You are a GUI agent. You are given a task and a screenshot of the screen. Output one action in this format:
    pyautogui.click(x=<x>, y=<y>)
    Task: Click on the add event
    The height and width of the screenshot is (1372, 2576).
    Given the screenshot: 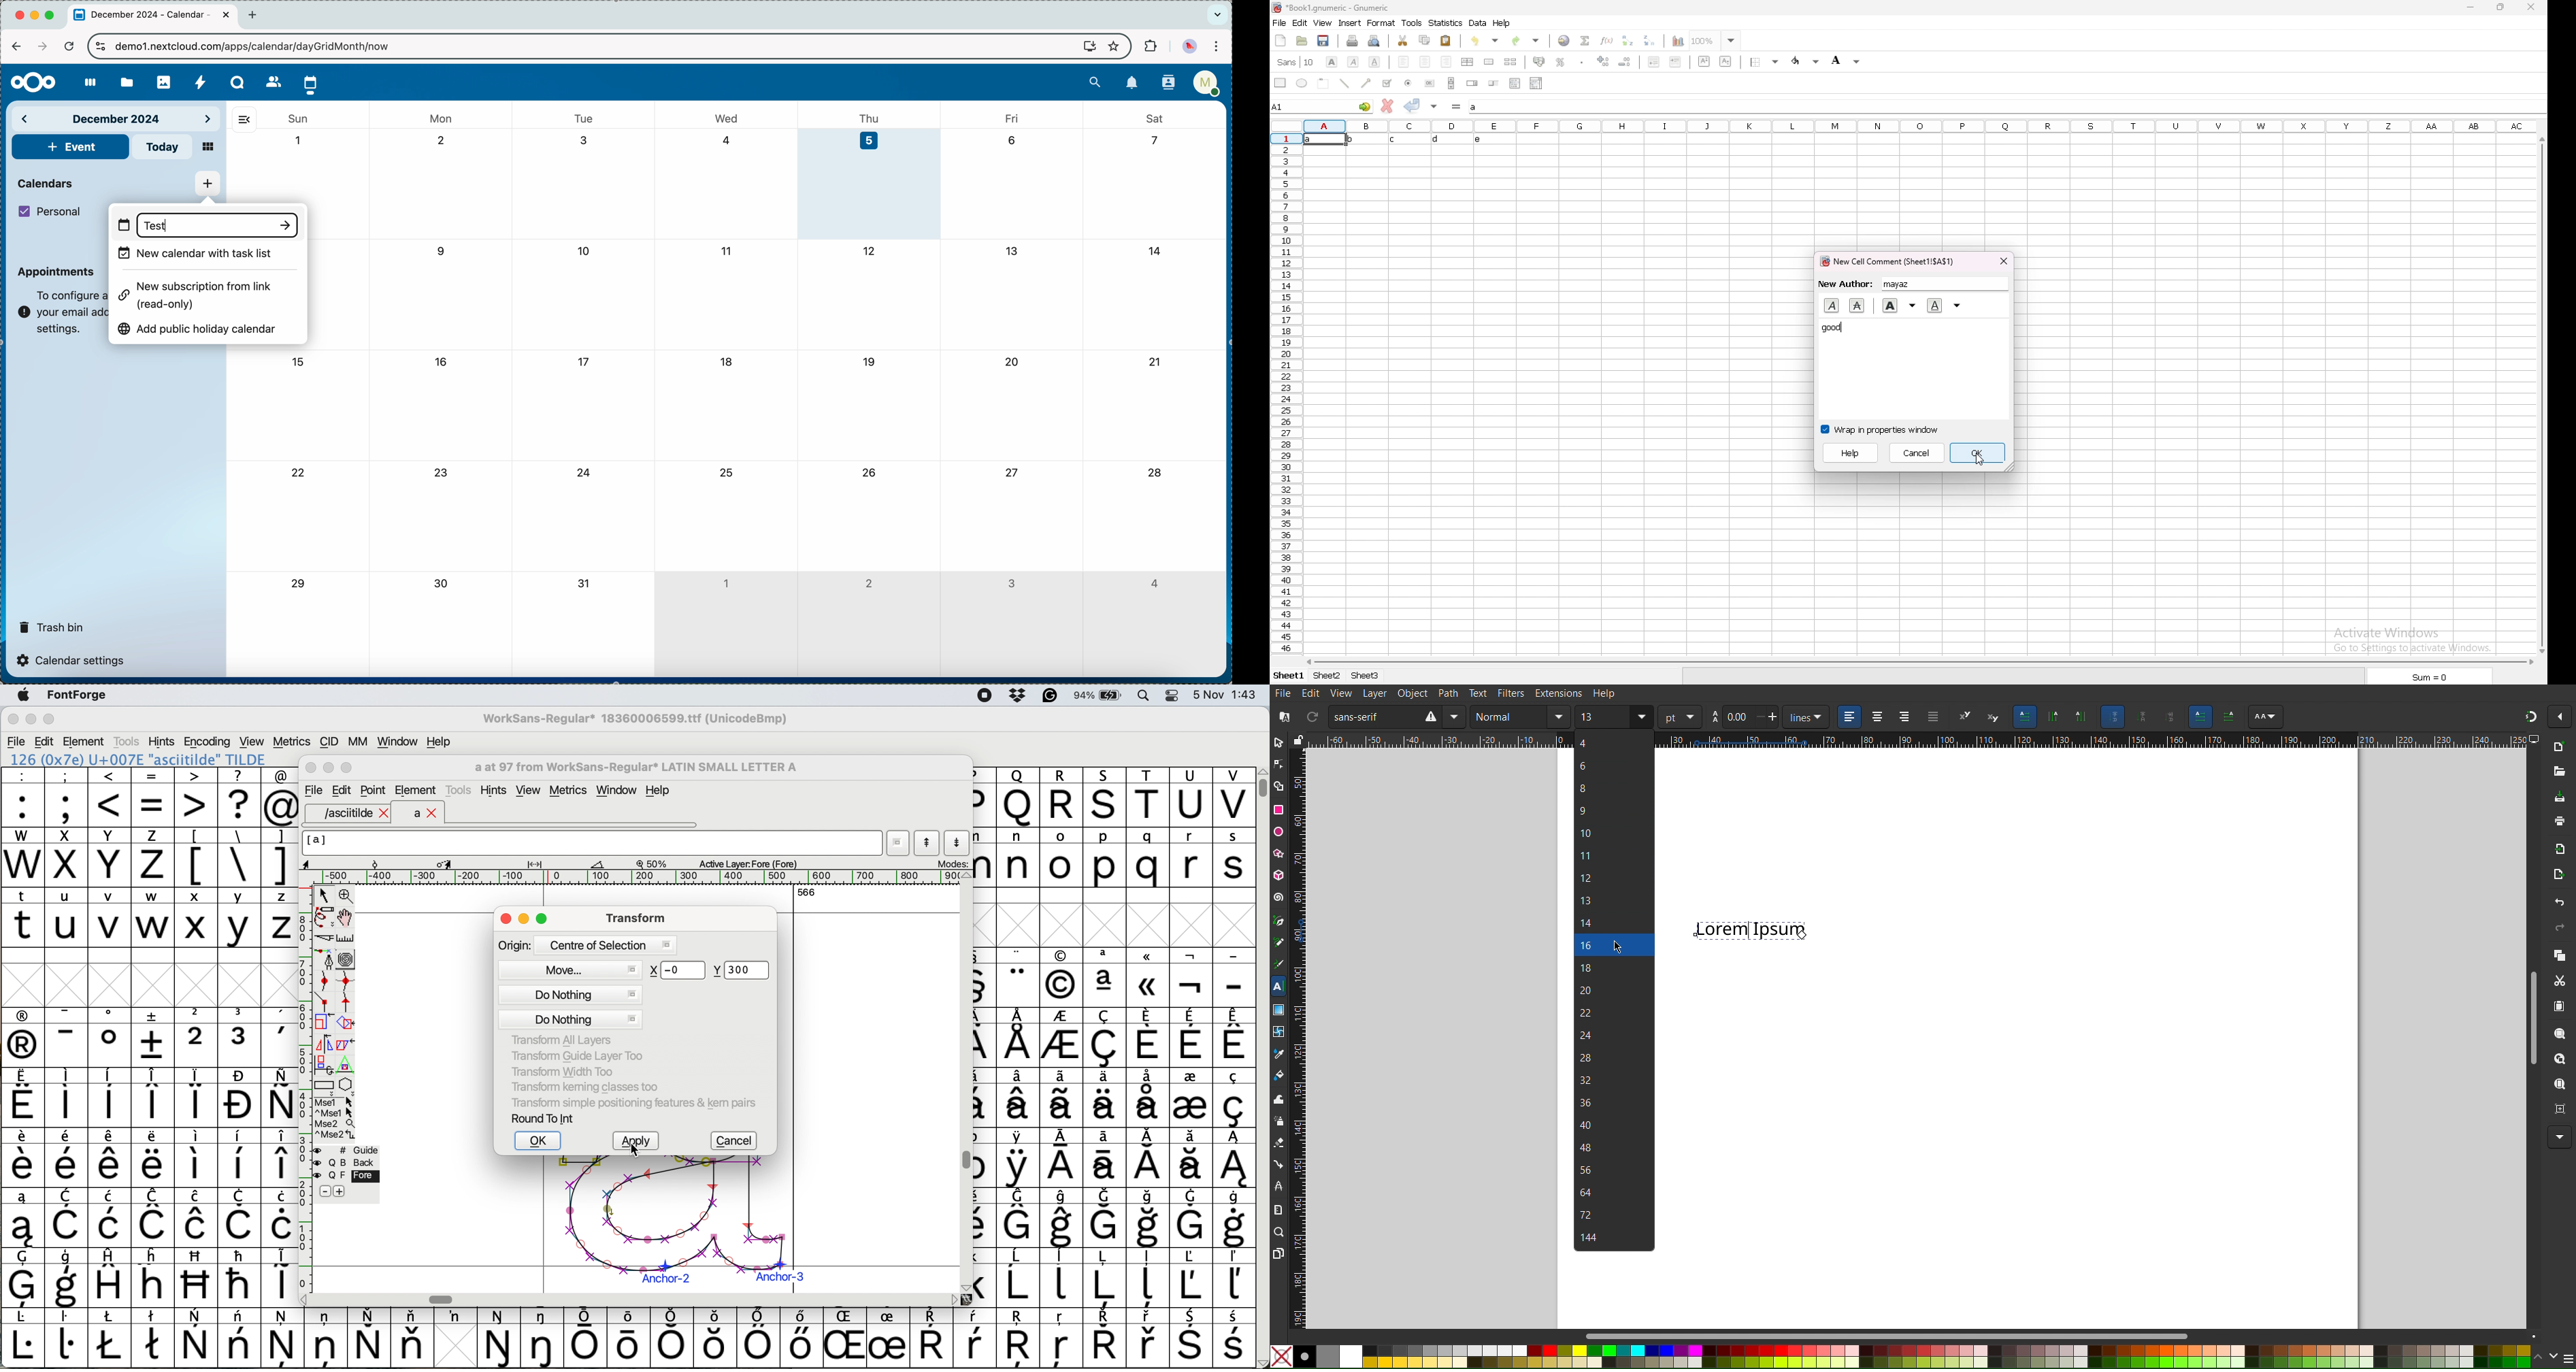 What is the action you would take?
    pyautogui.click(x=70, y=147)
    